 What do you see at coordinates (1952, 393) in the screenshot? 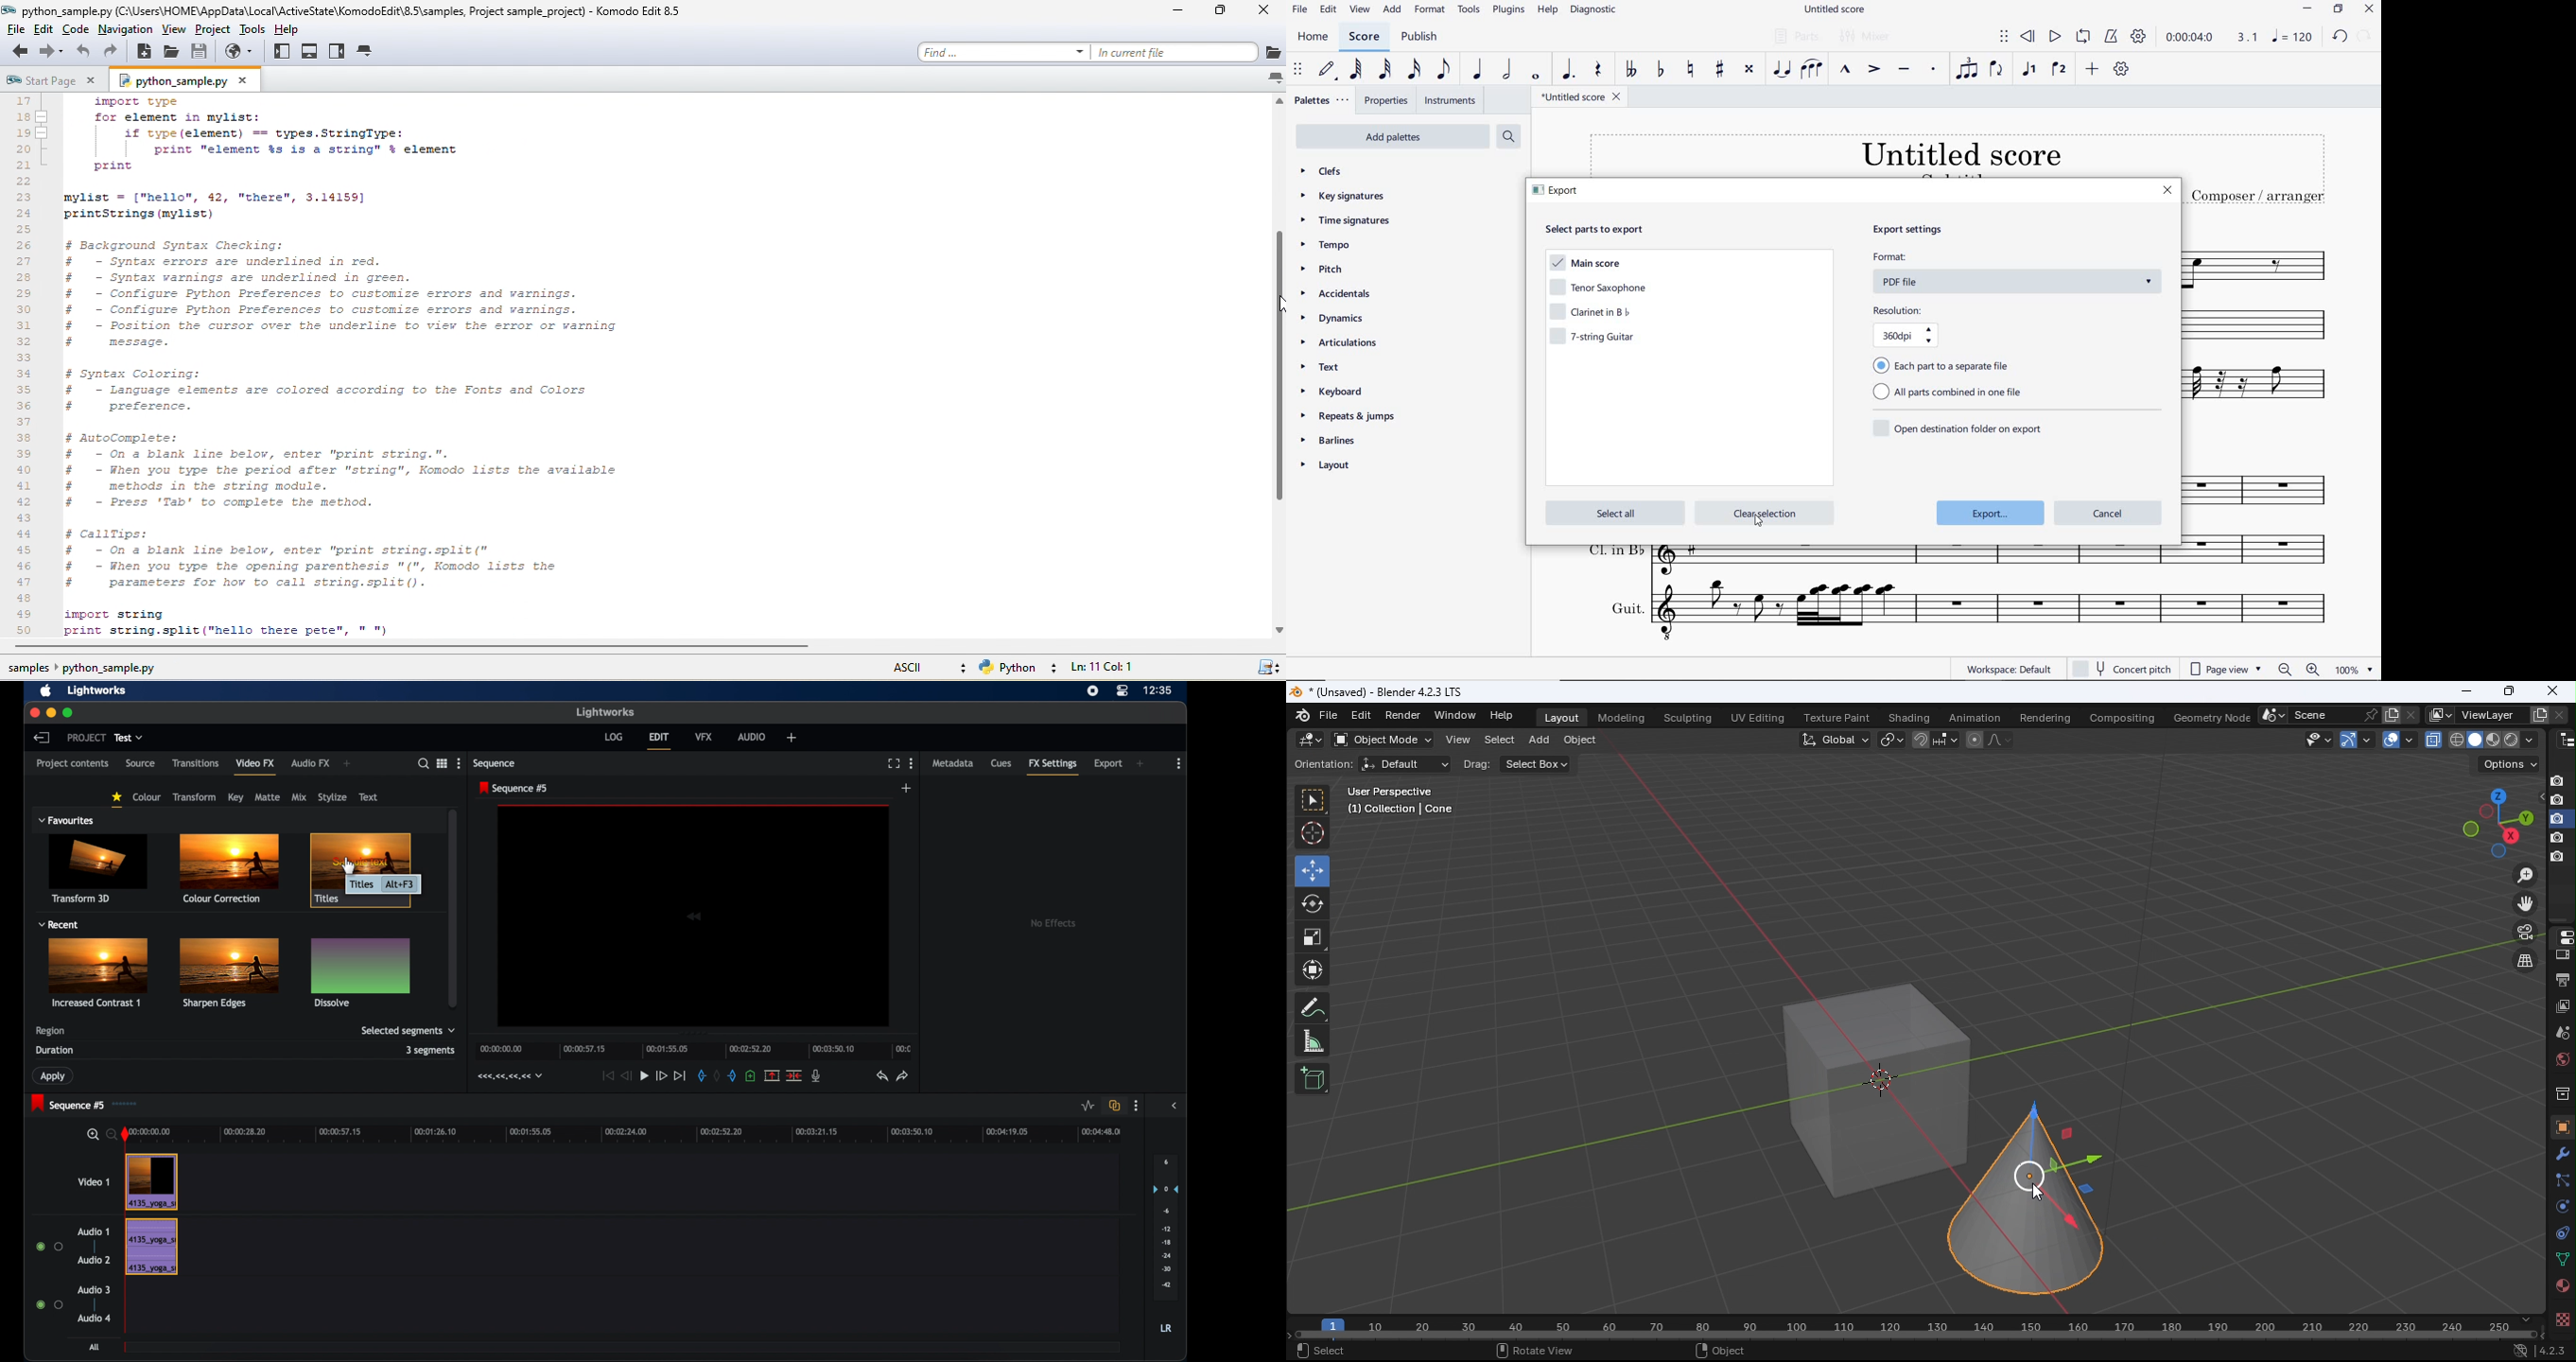
I see `all parts combined in one file` at bounding box center [1952, 393].